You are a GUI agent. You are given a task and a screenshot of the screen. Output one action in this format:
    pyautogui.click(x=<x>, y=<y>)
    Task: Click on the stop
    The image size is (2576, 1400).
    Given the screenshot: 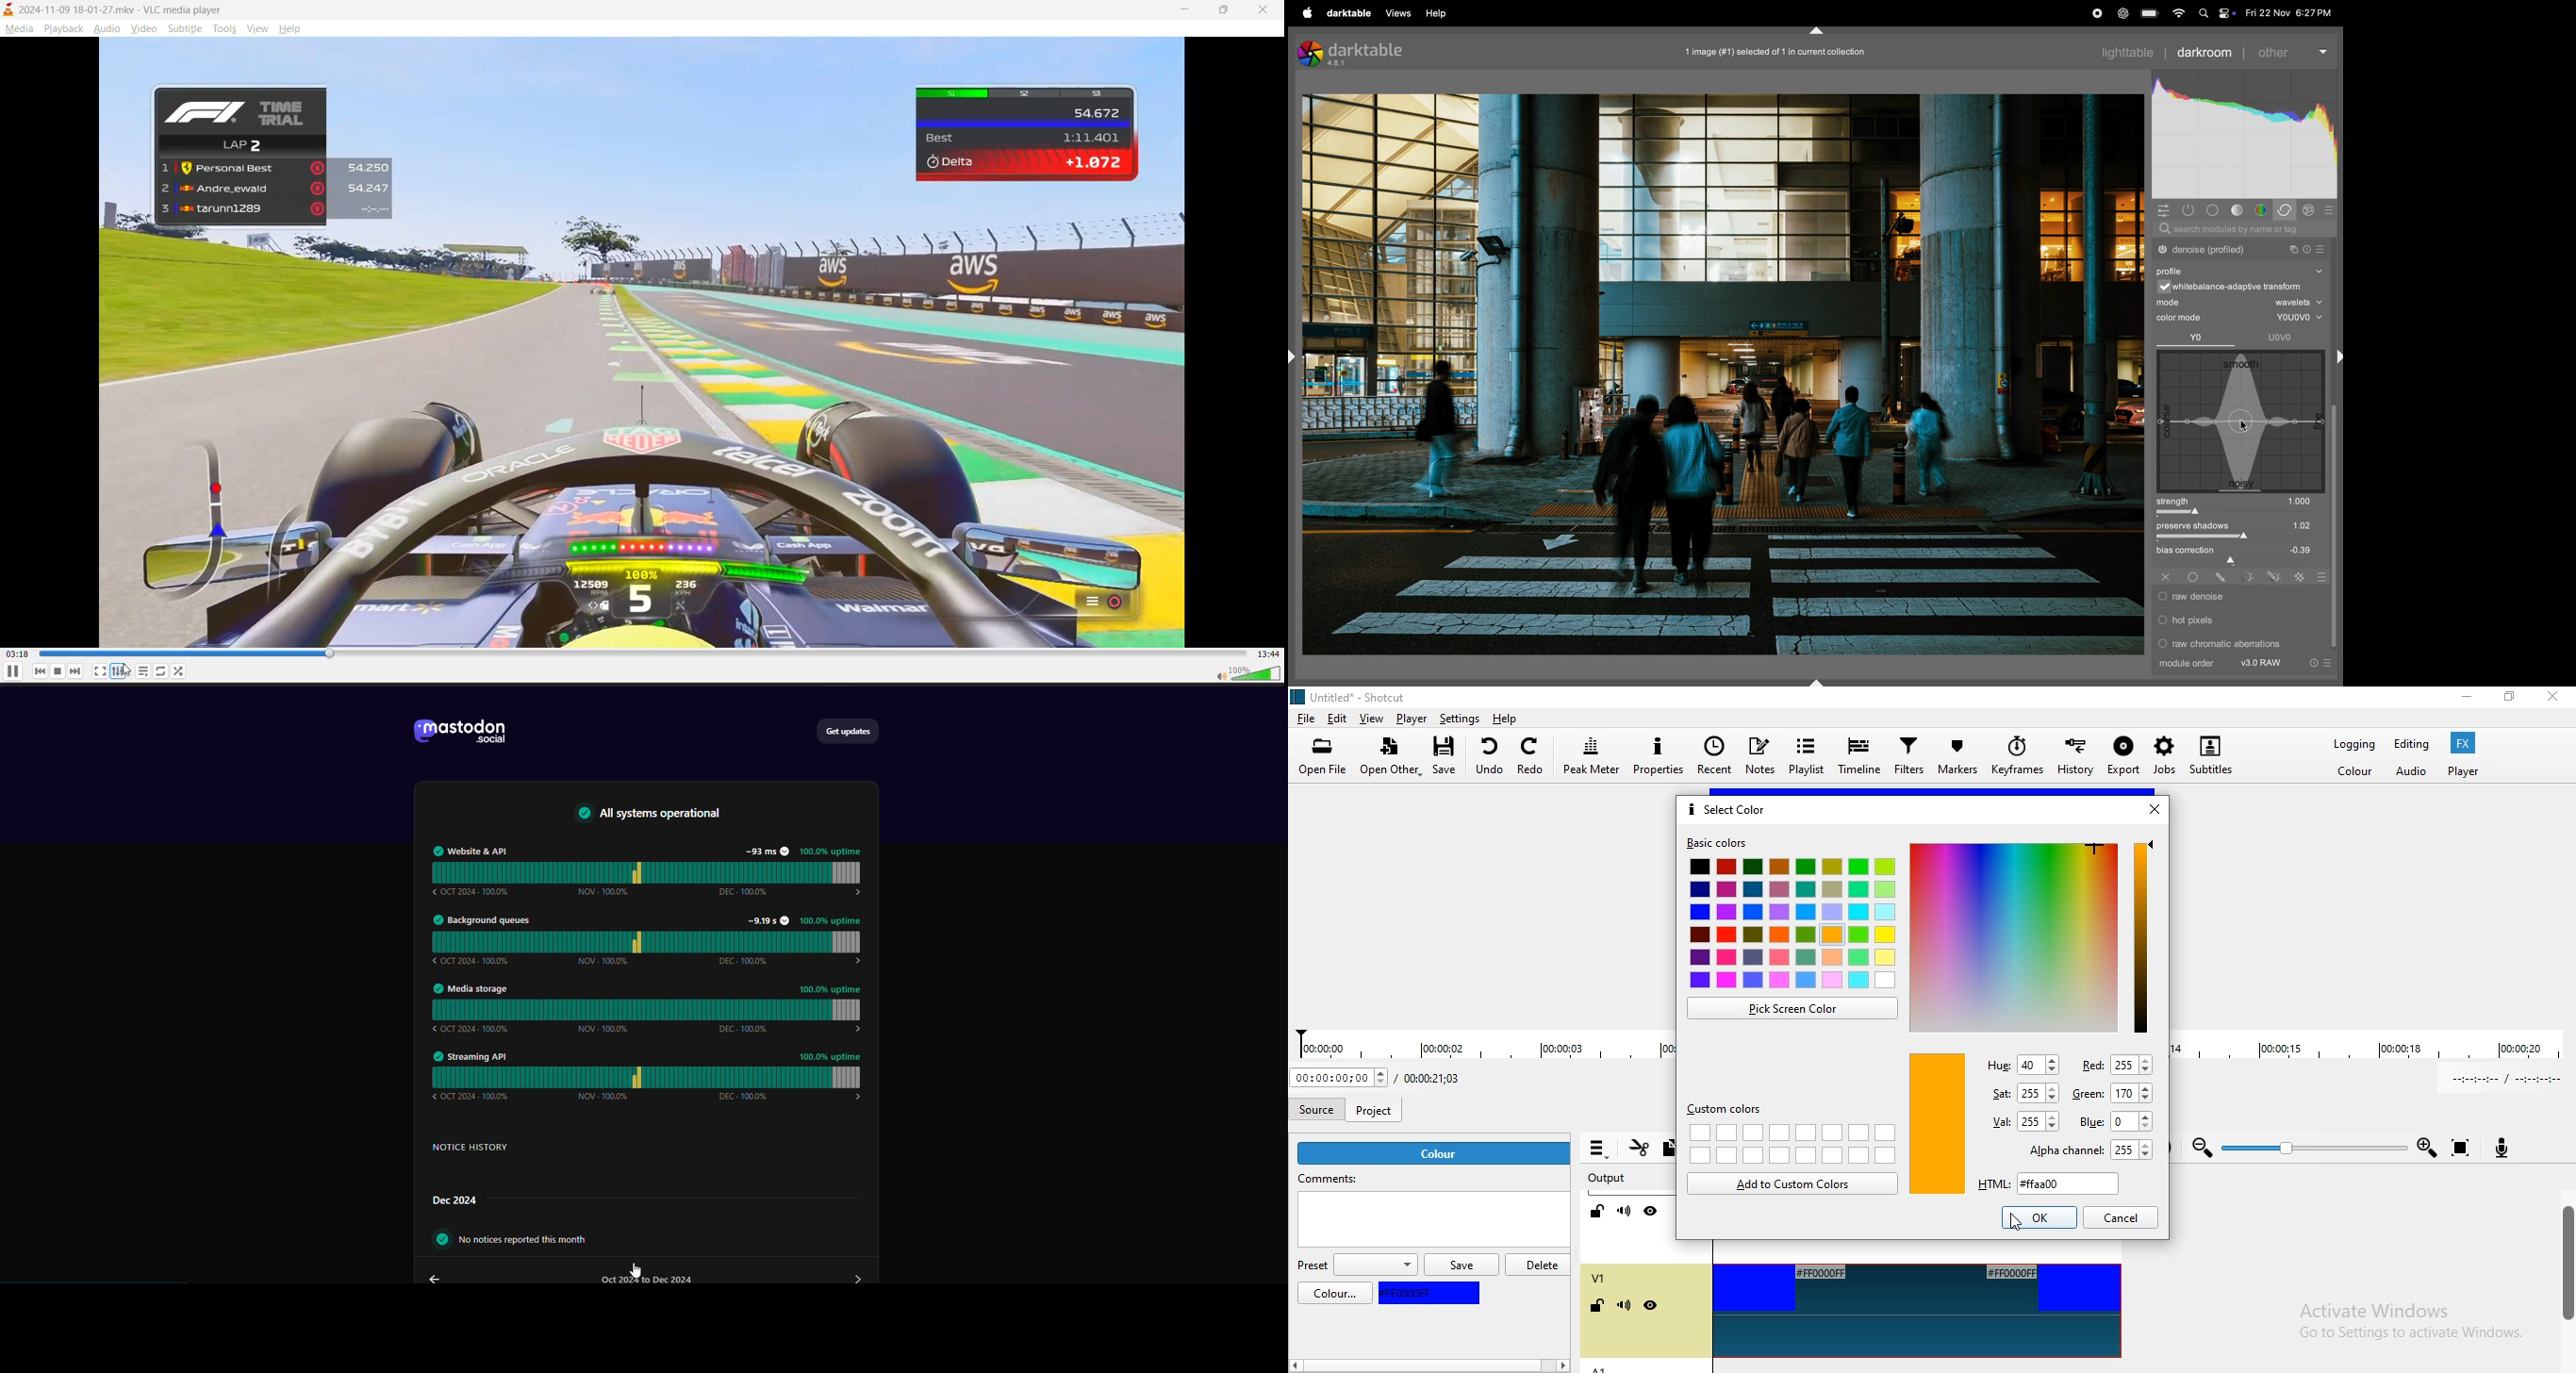 What is the action you would take?
    pyautogui.click(x=59, y=671)
    